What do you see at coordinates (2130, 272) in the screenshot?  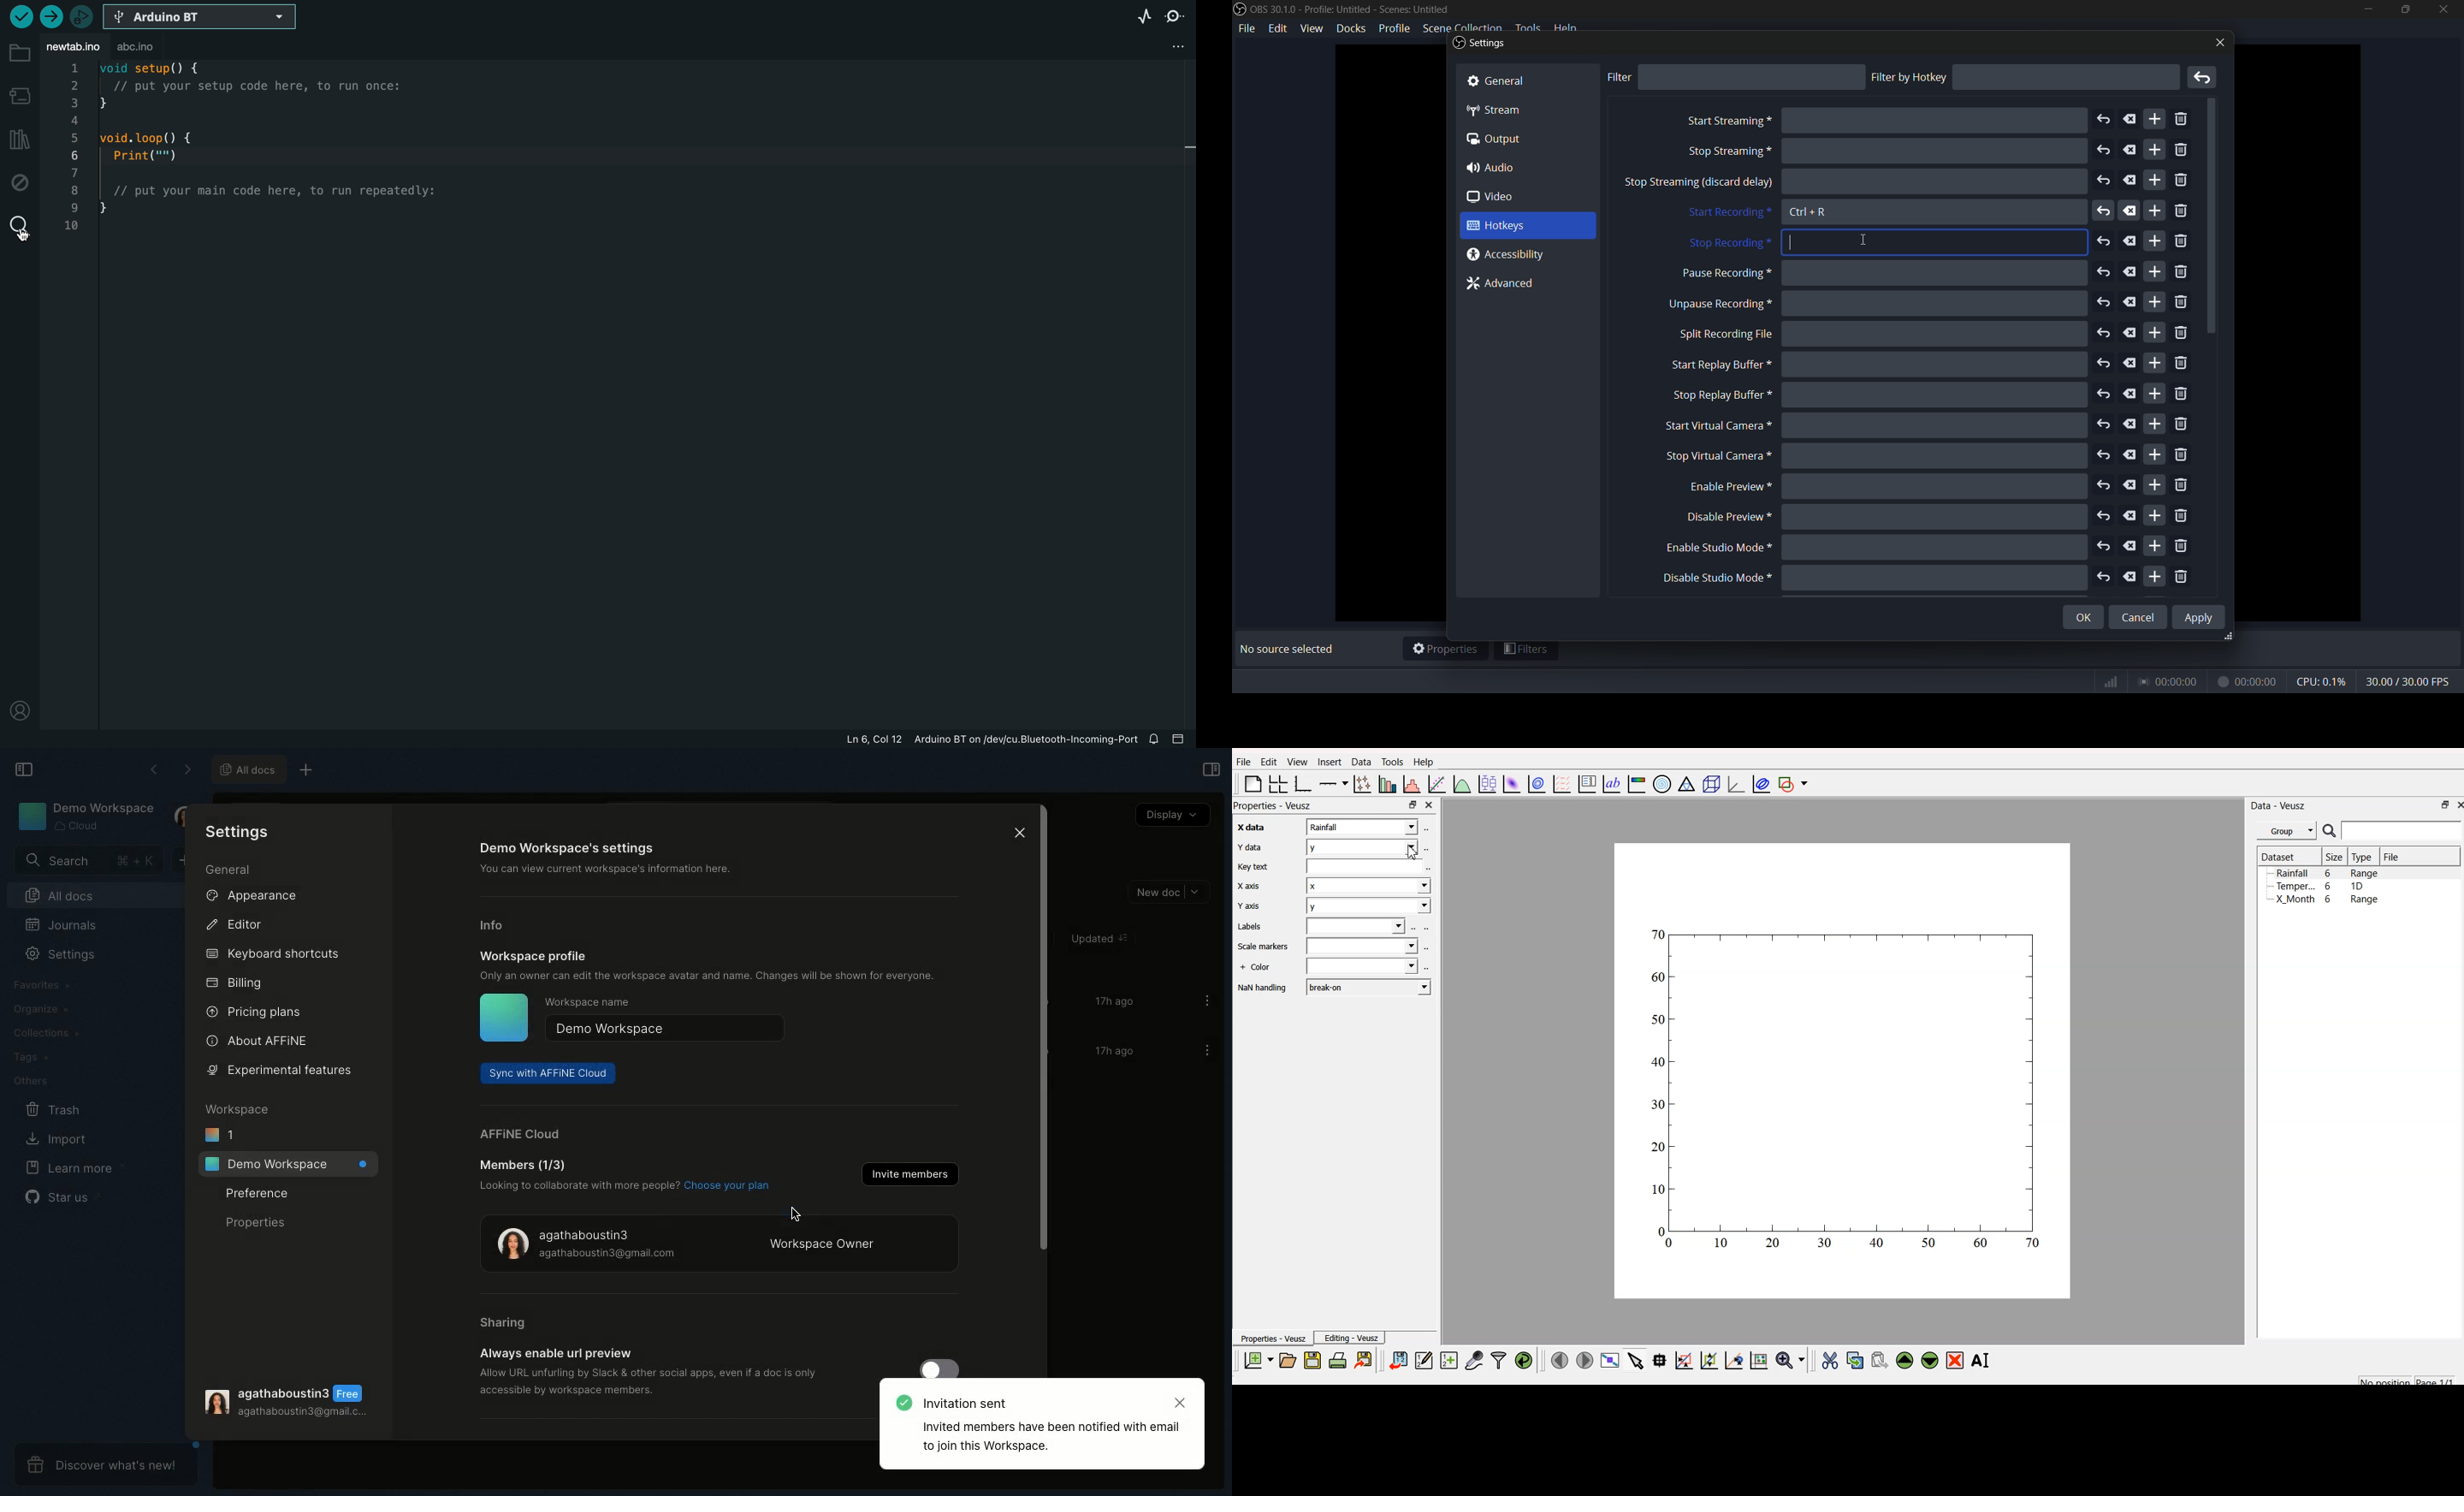 I see `delete` at bounding box center [2130, 272].